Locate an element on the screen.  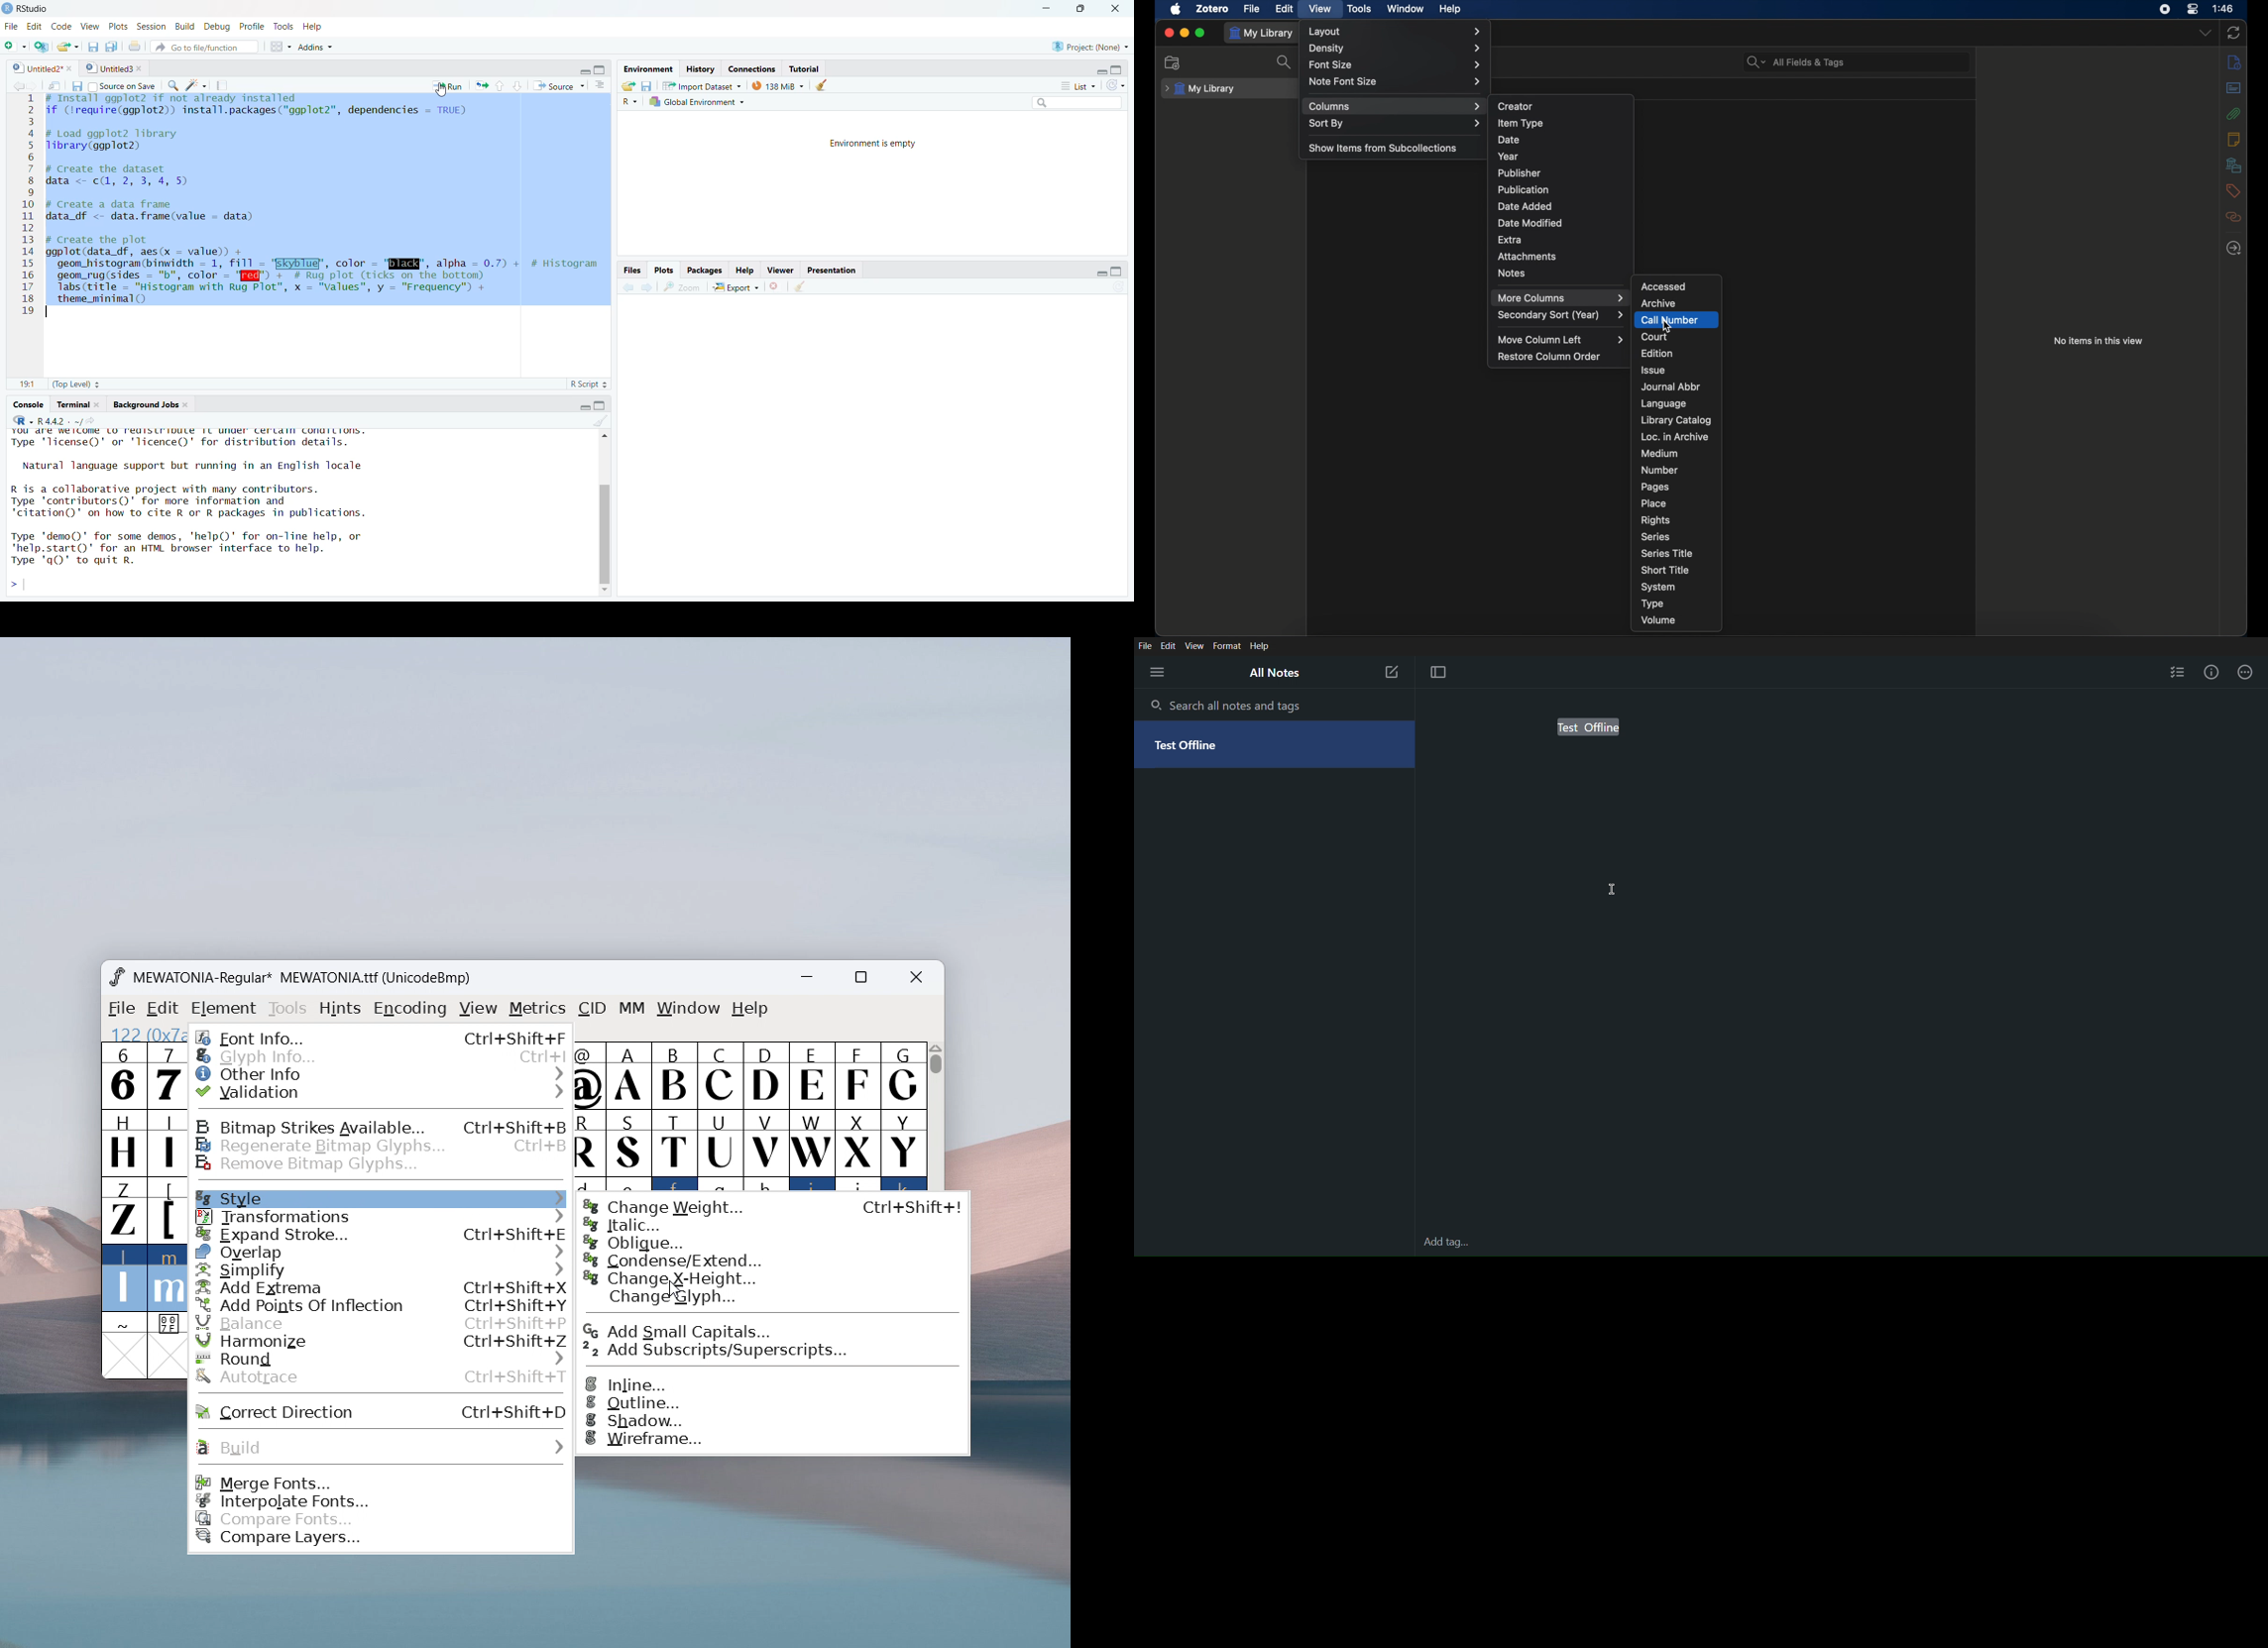
# Global Environment + is located at coordinates (696, 100).